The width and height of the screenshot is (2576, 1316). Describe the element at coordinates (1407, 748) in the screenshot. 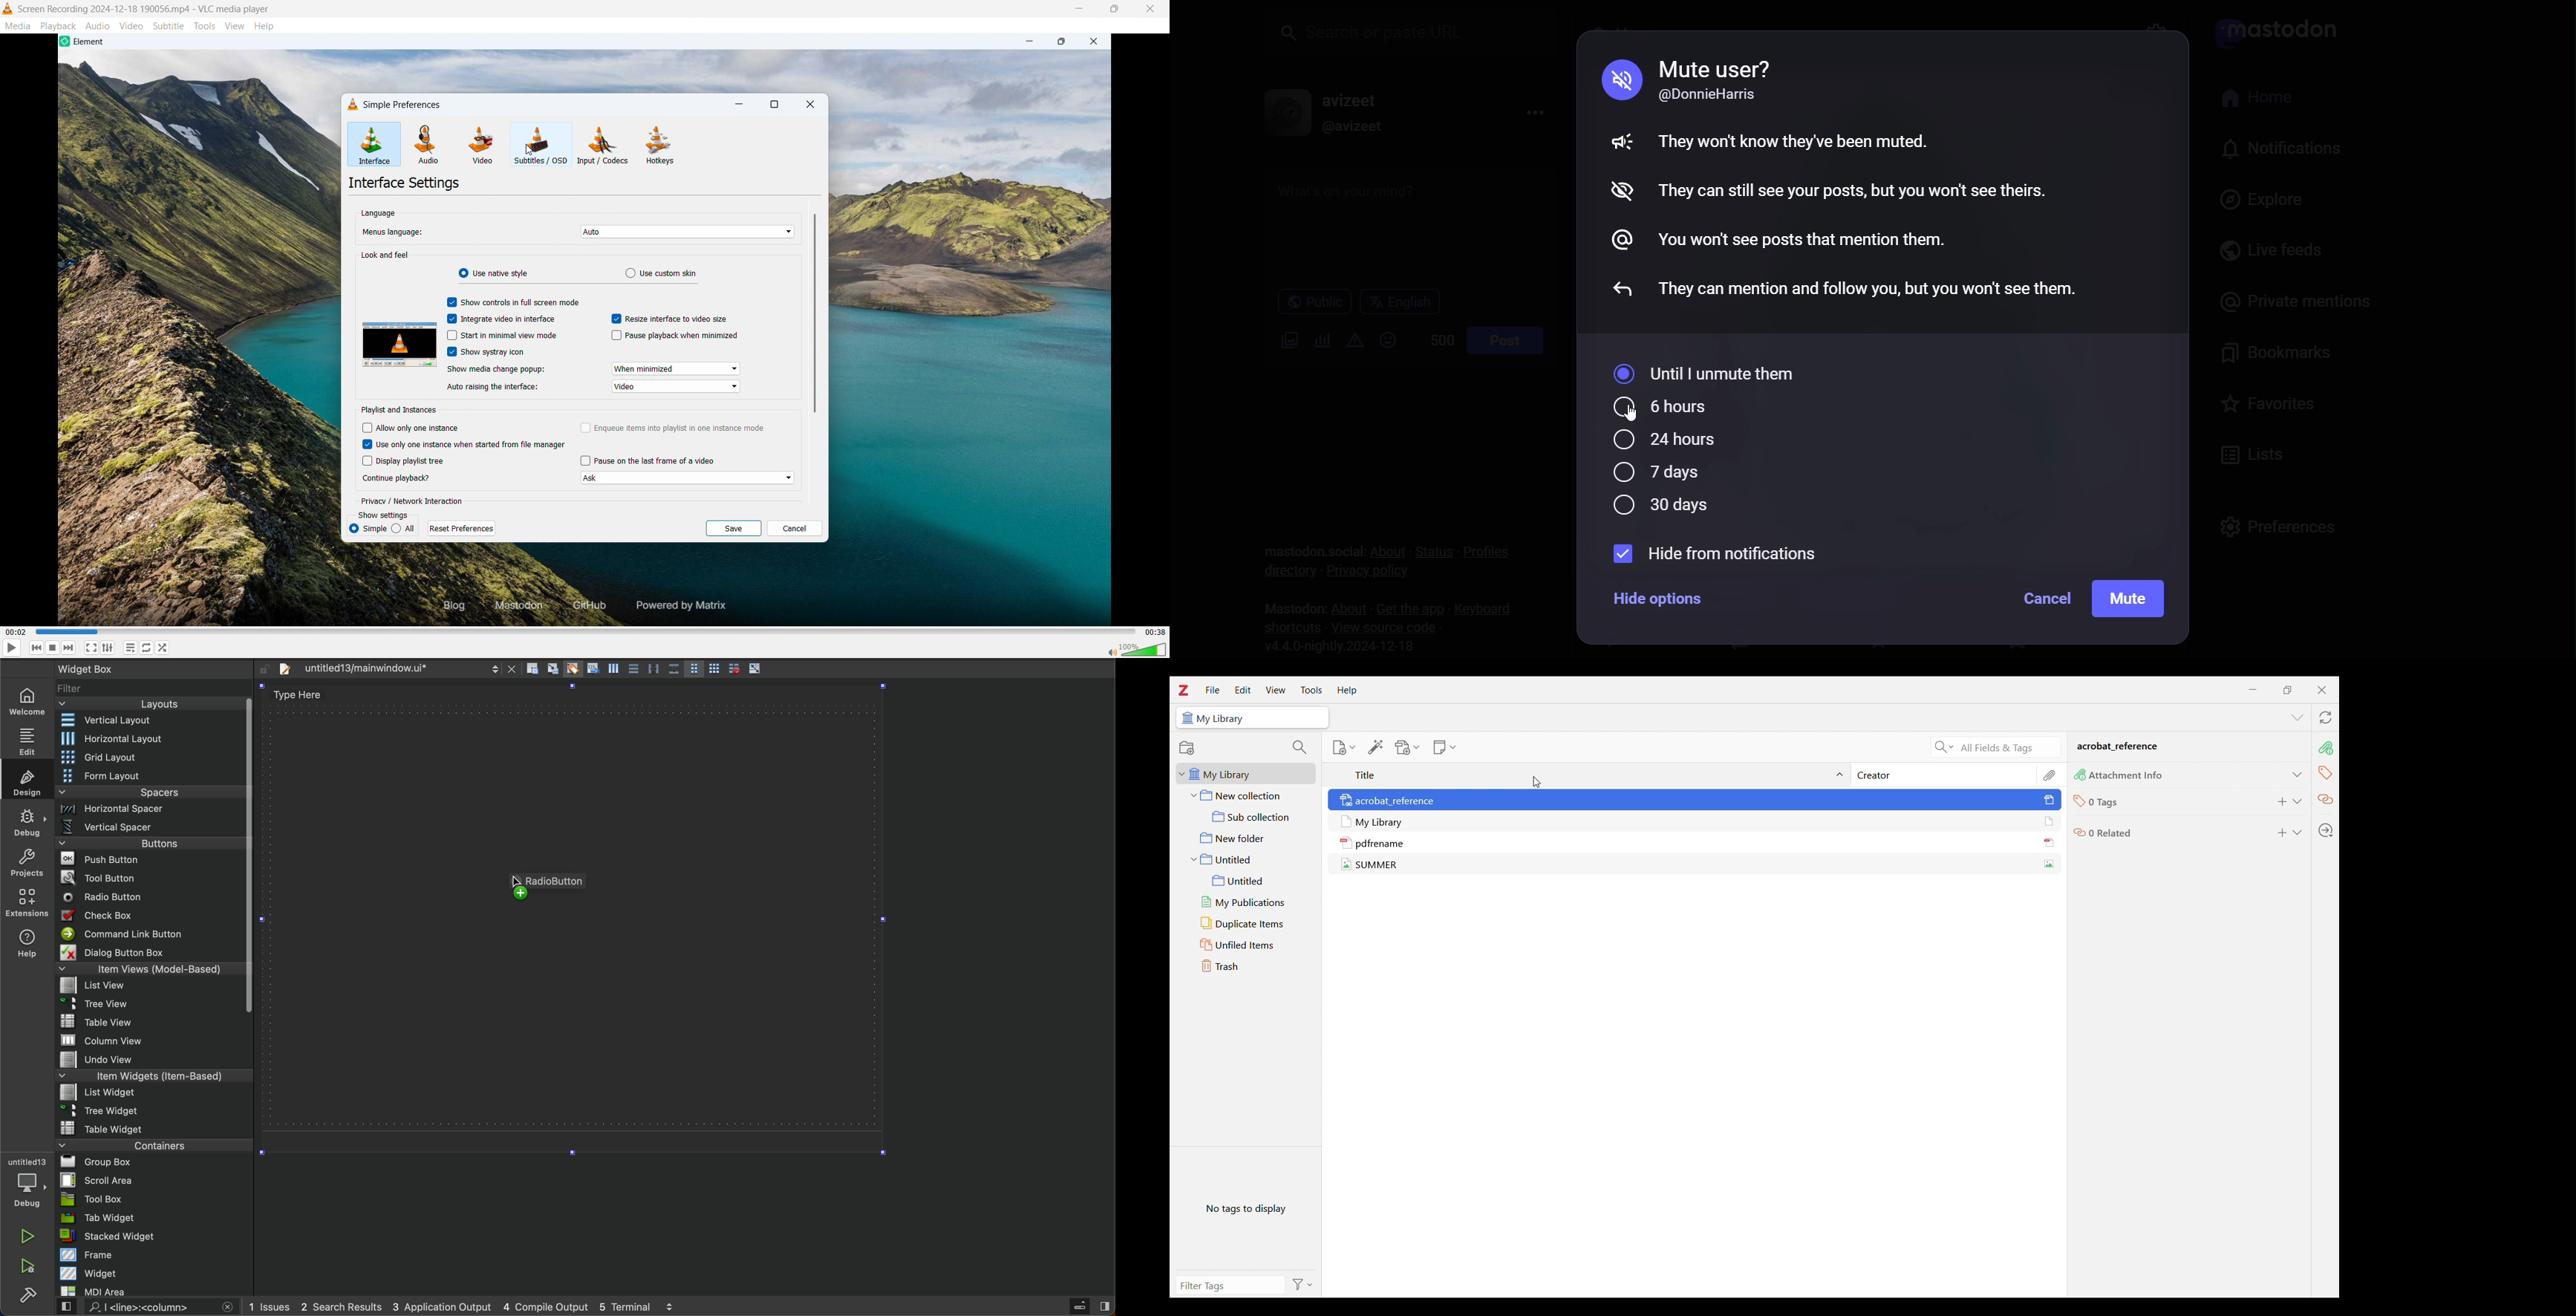

I see `Add attachment options` at that location.